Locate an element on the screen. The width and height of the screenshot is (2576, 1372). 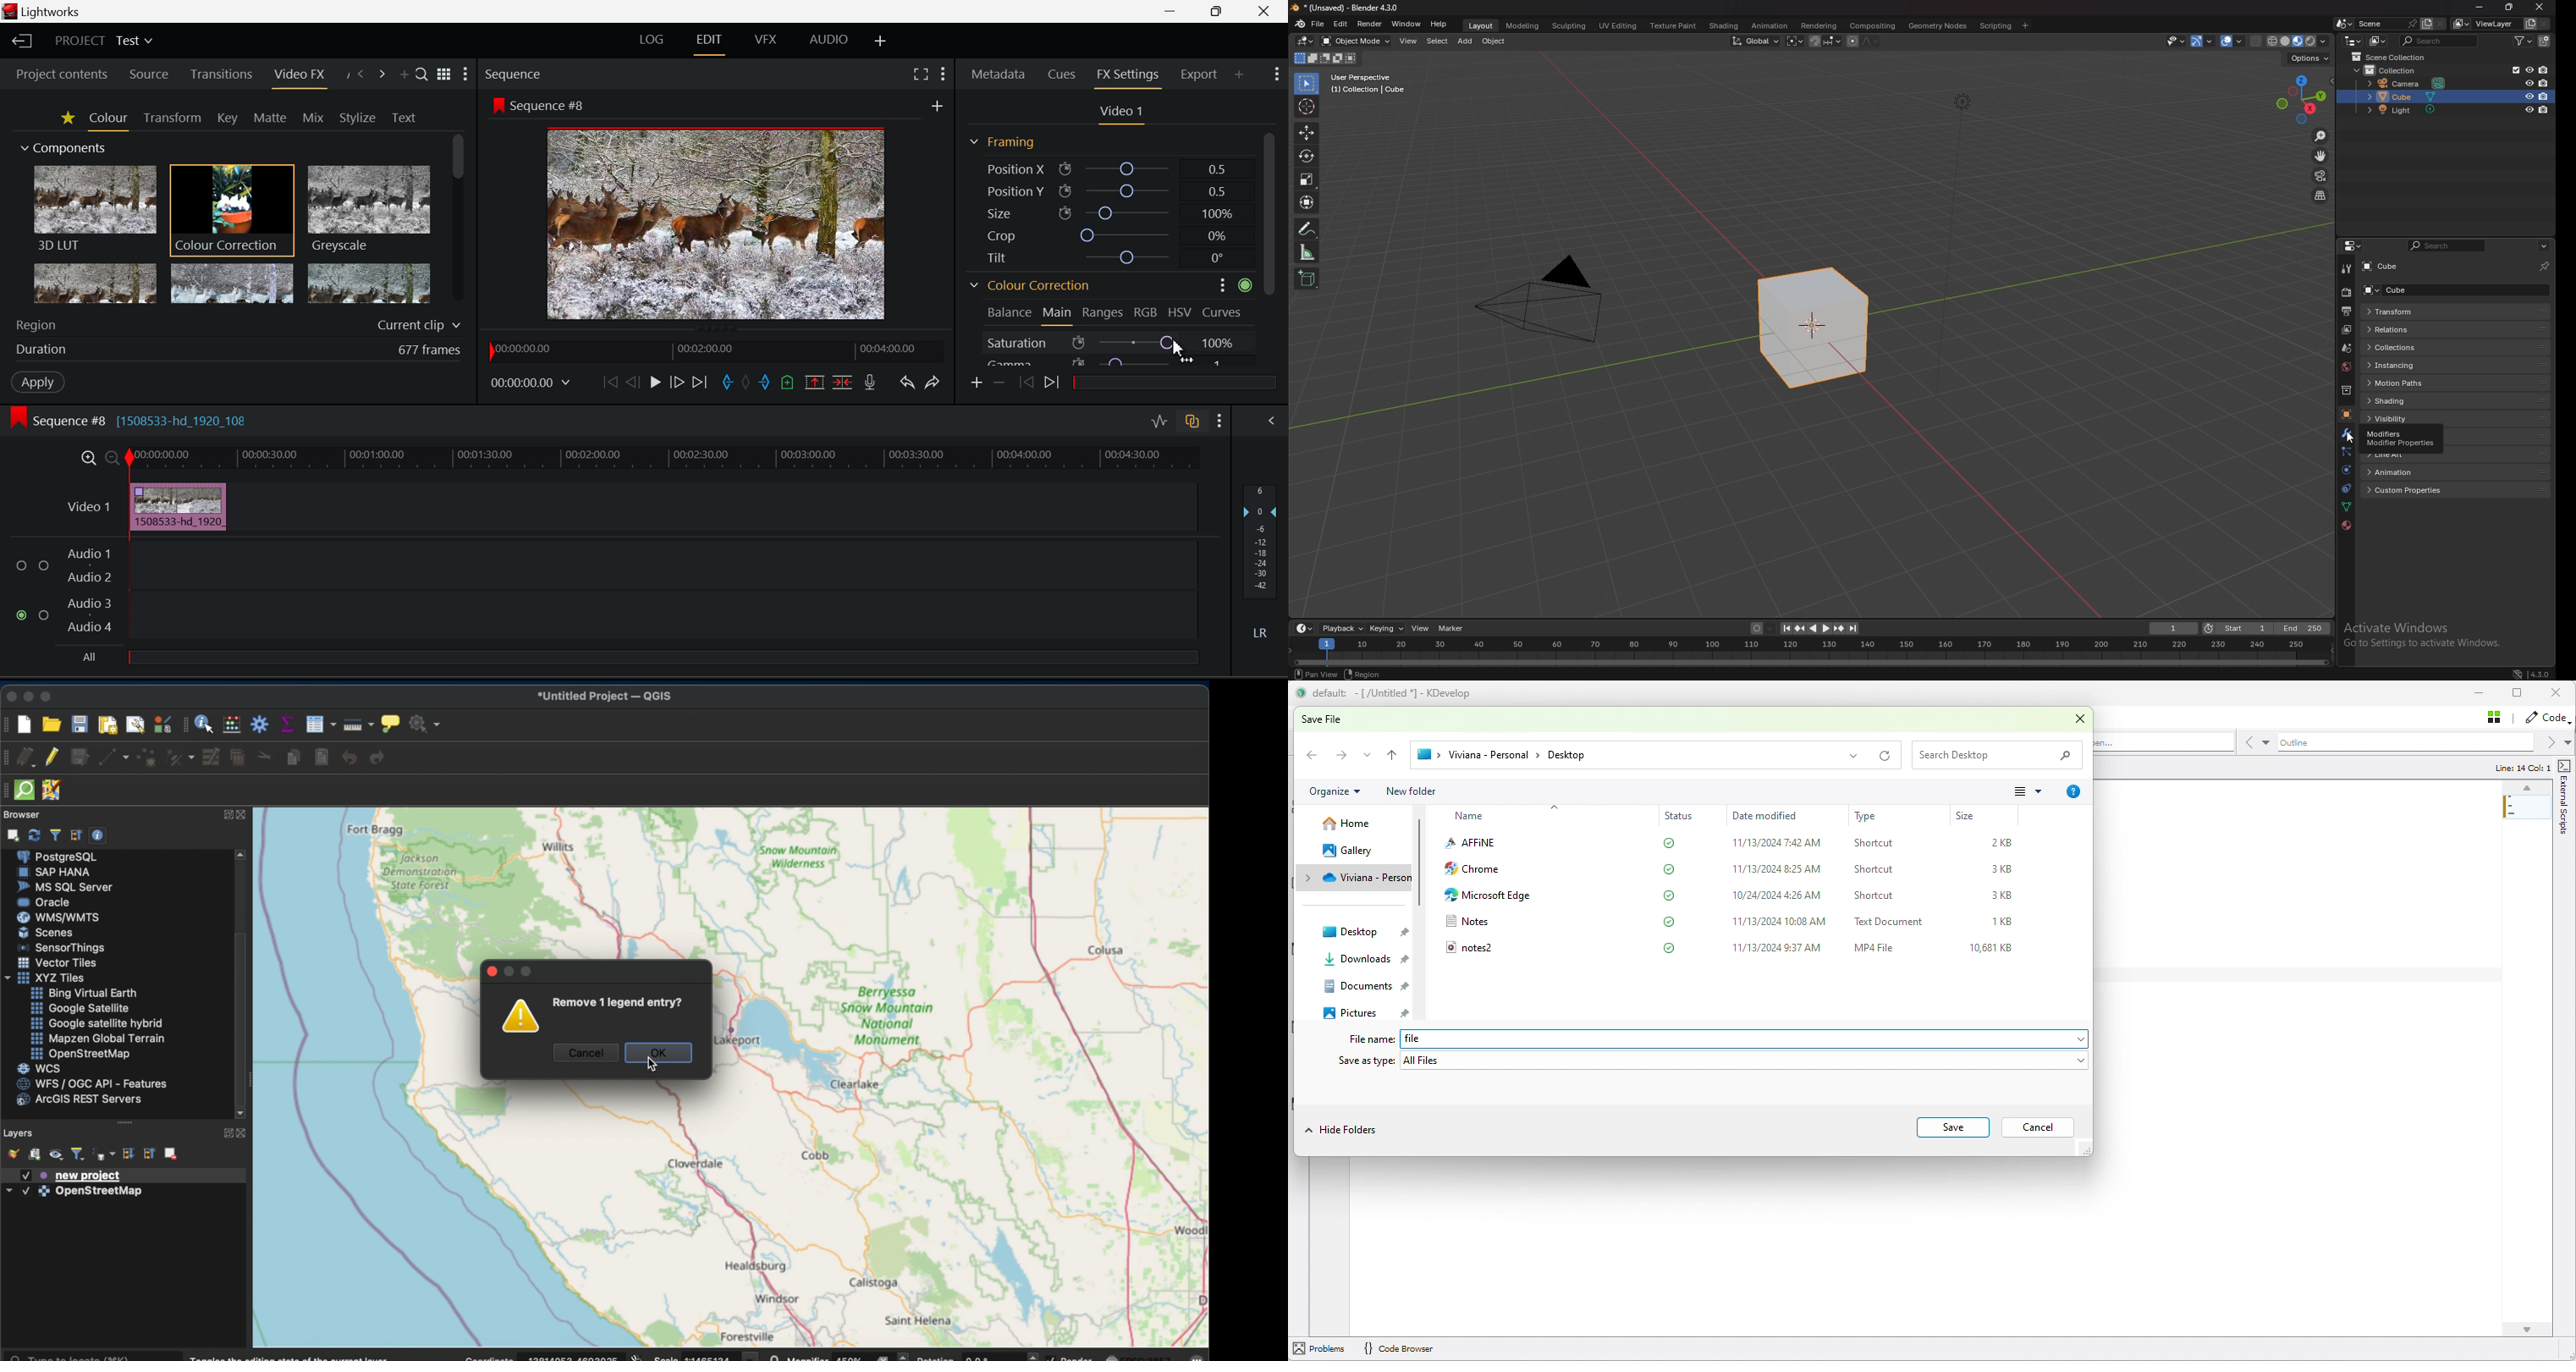
Position X is located at coordinates (1106, 169).